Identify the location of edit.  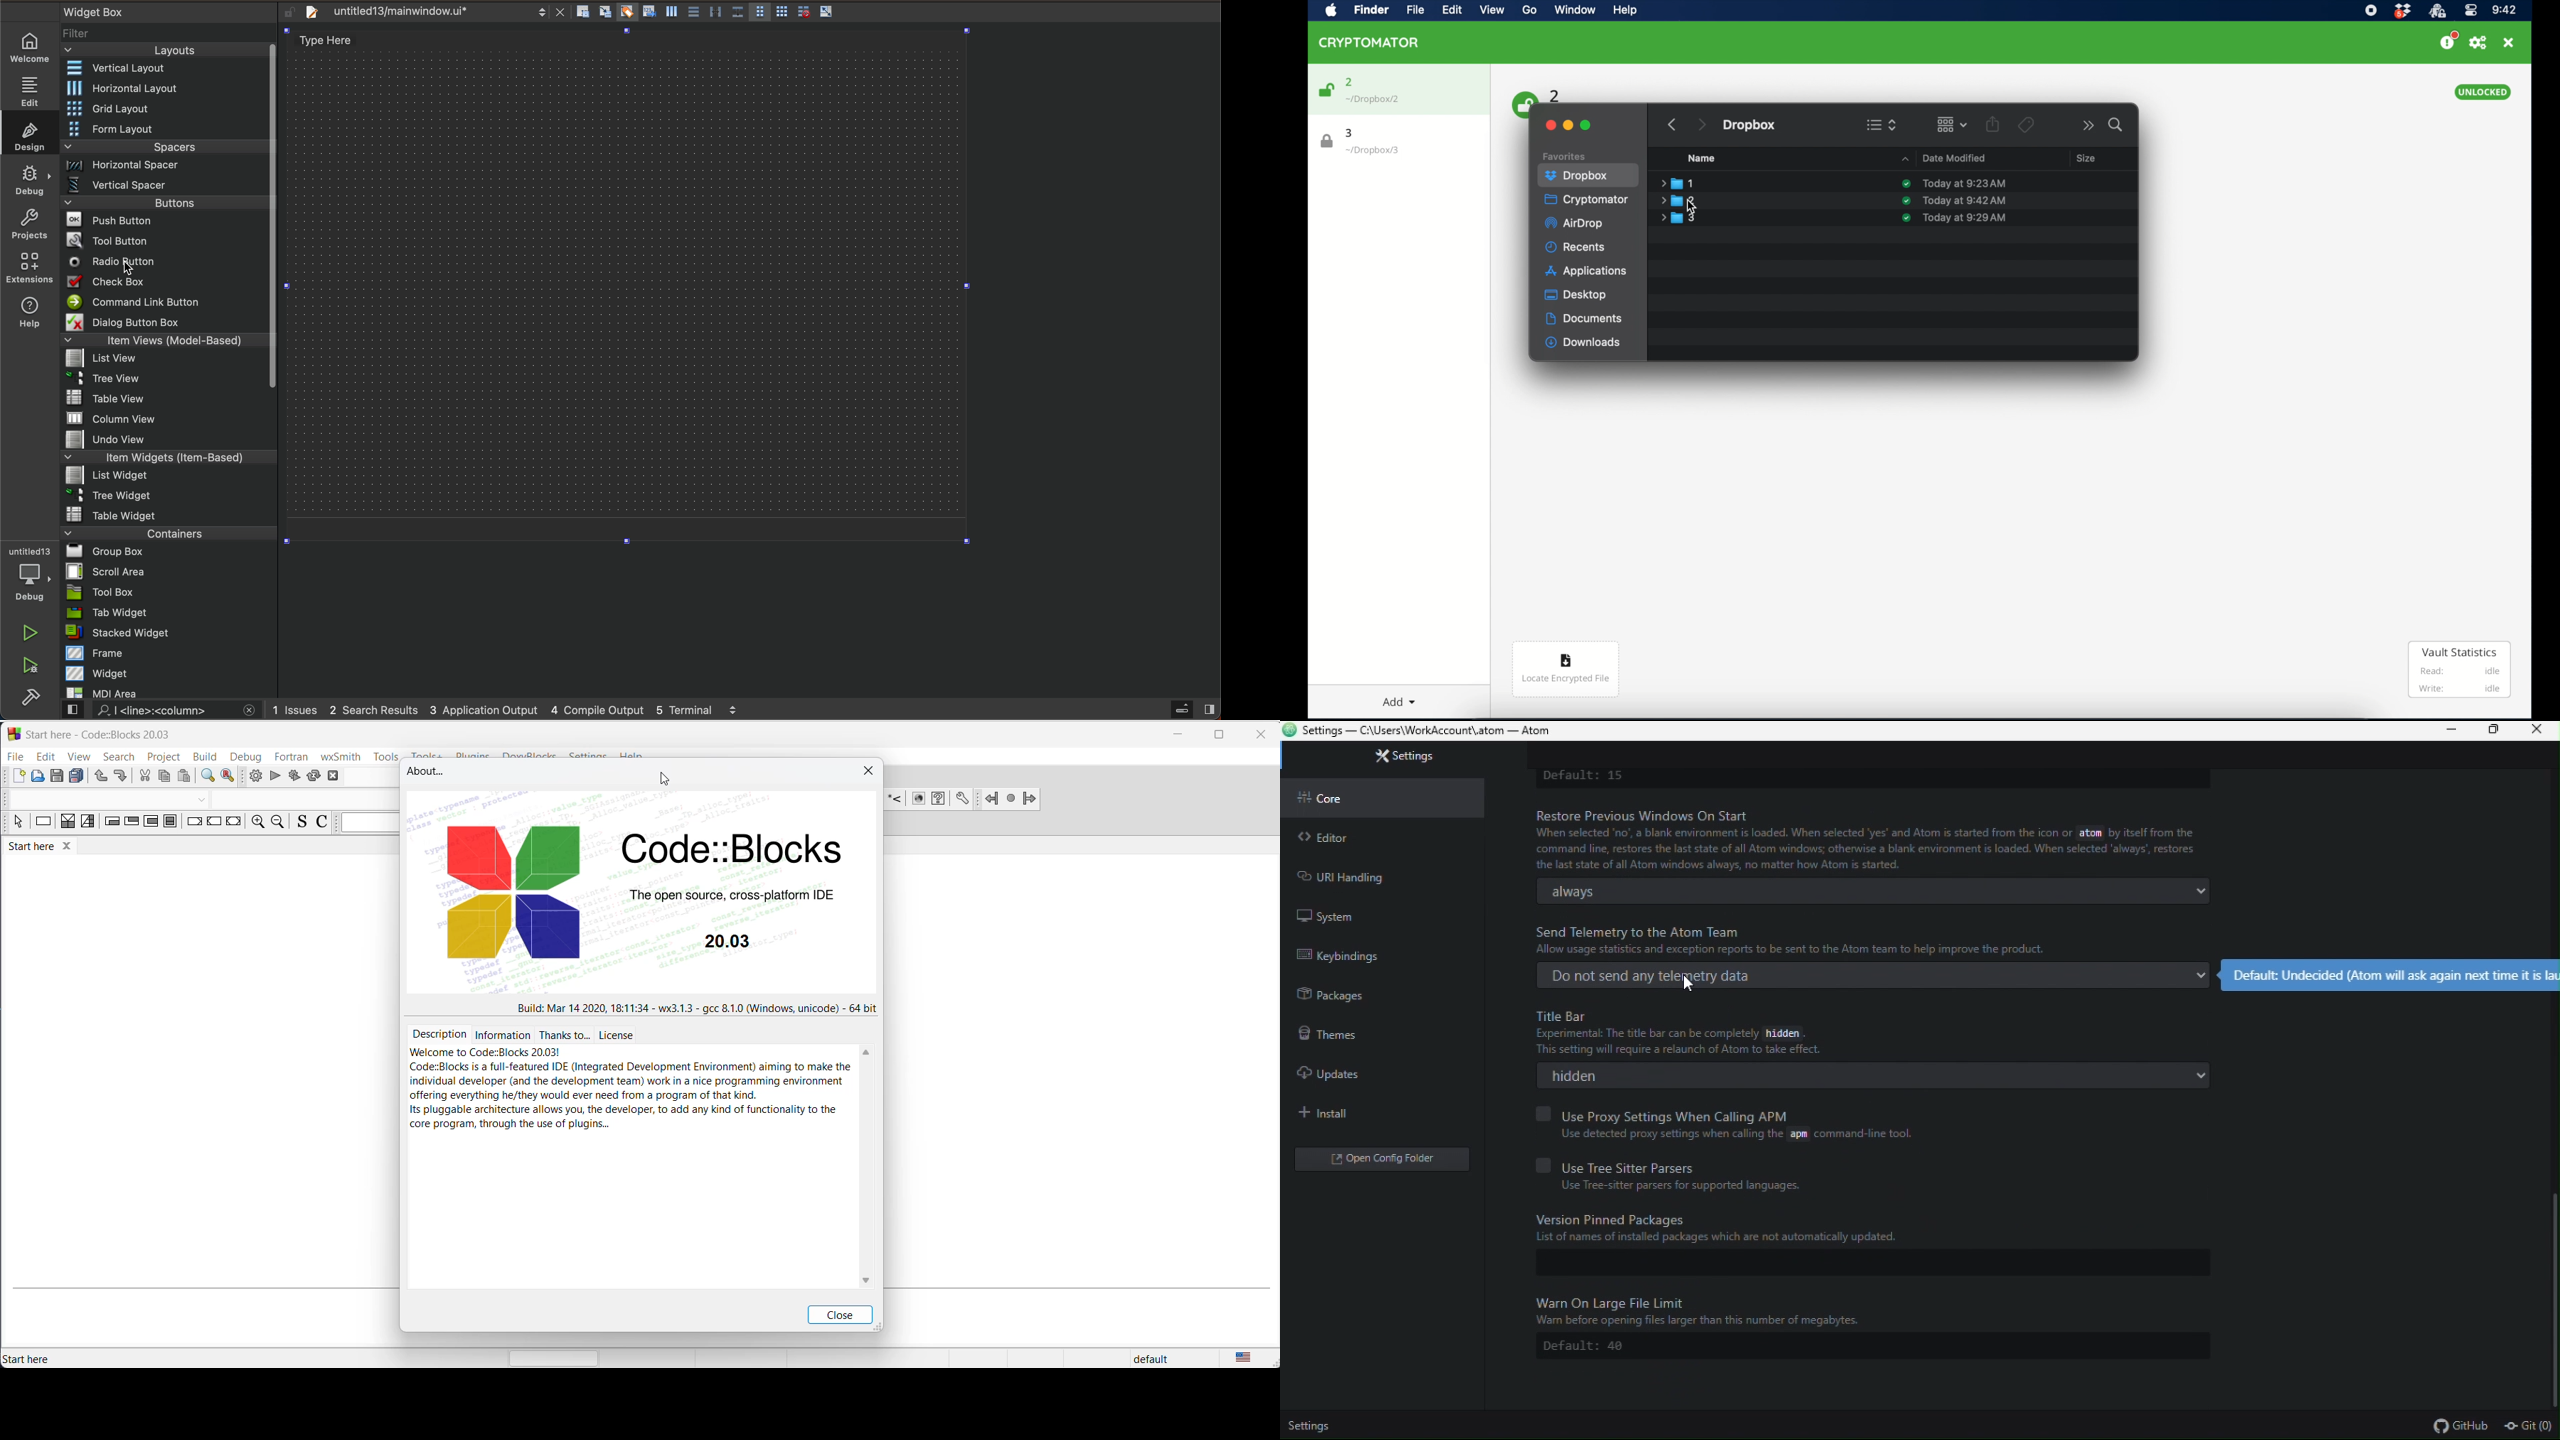
(46, 757).